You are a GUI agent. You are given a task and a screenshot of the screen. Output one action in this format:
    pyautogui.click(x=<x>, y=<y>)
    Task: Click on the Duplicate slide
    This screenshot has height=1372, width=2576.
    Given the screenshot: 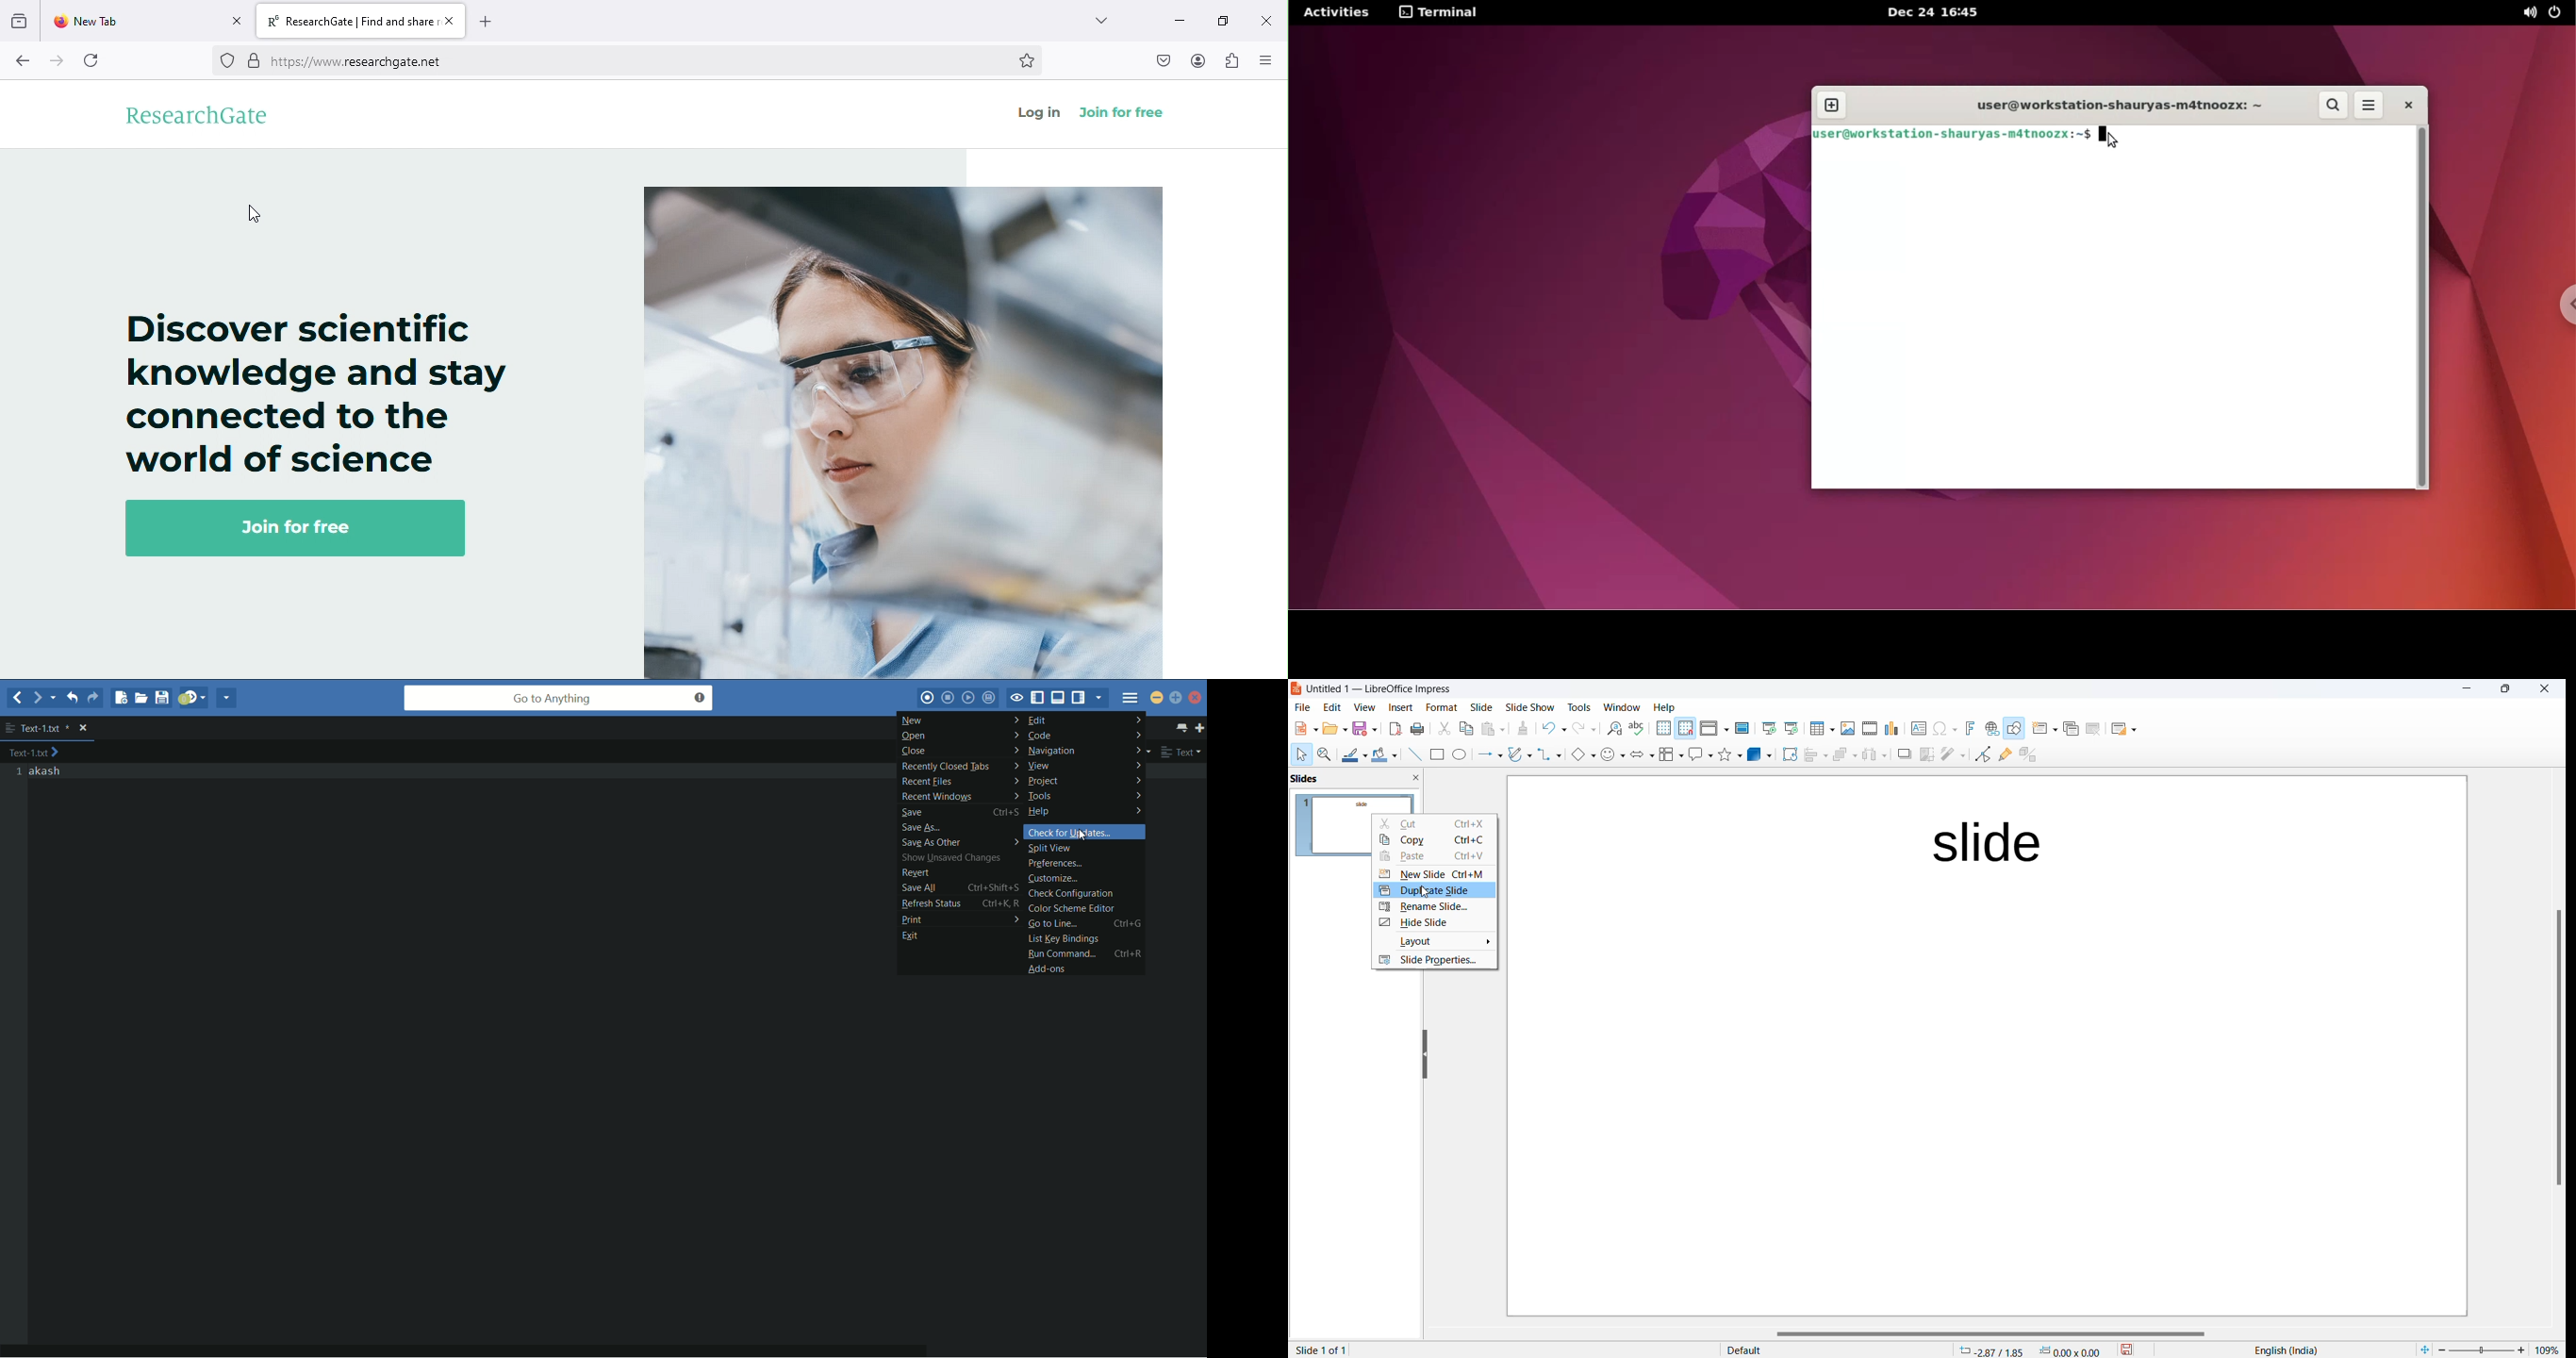 What is the action you would take?
    pyautogui.click(x=2069, y=731)
    